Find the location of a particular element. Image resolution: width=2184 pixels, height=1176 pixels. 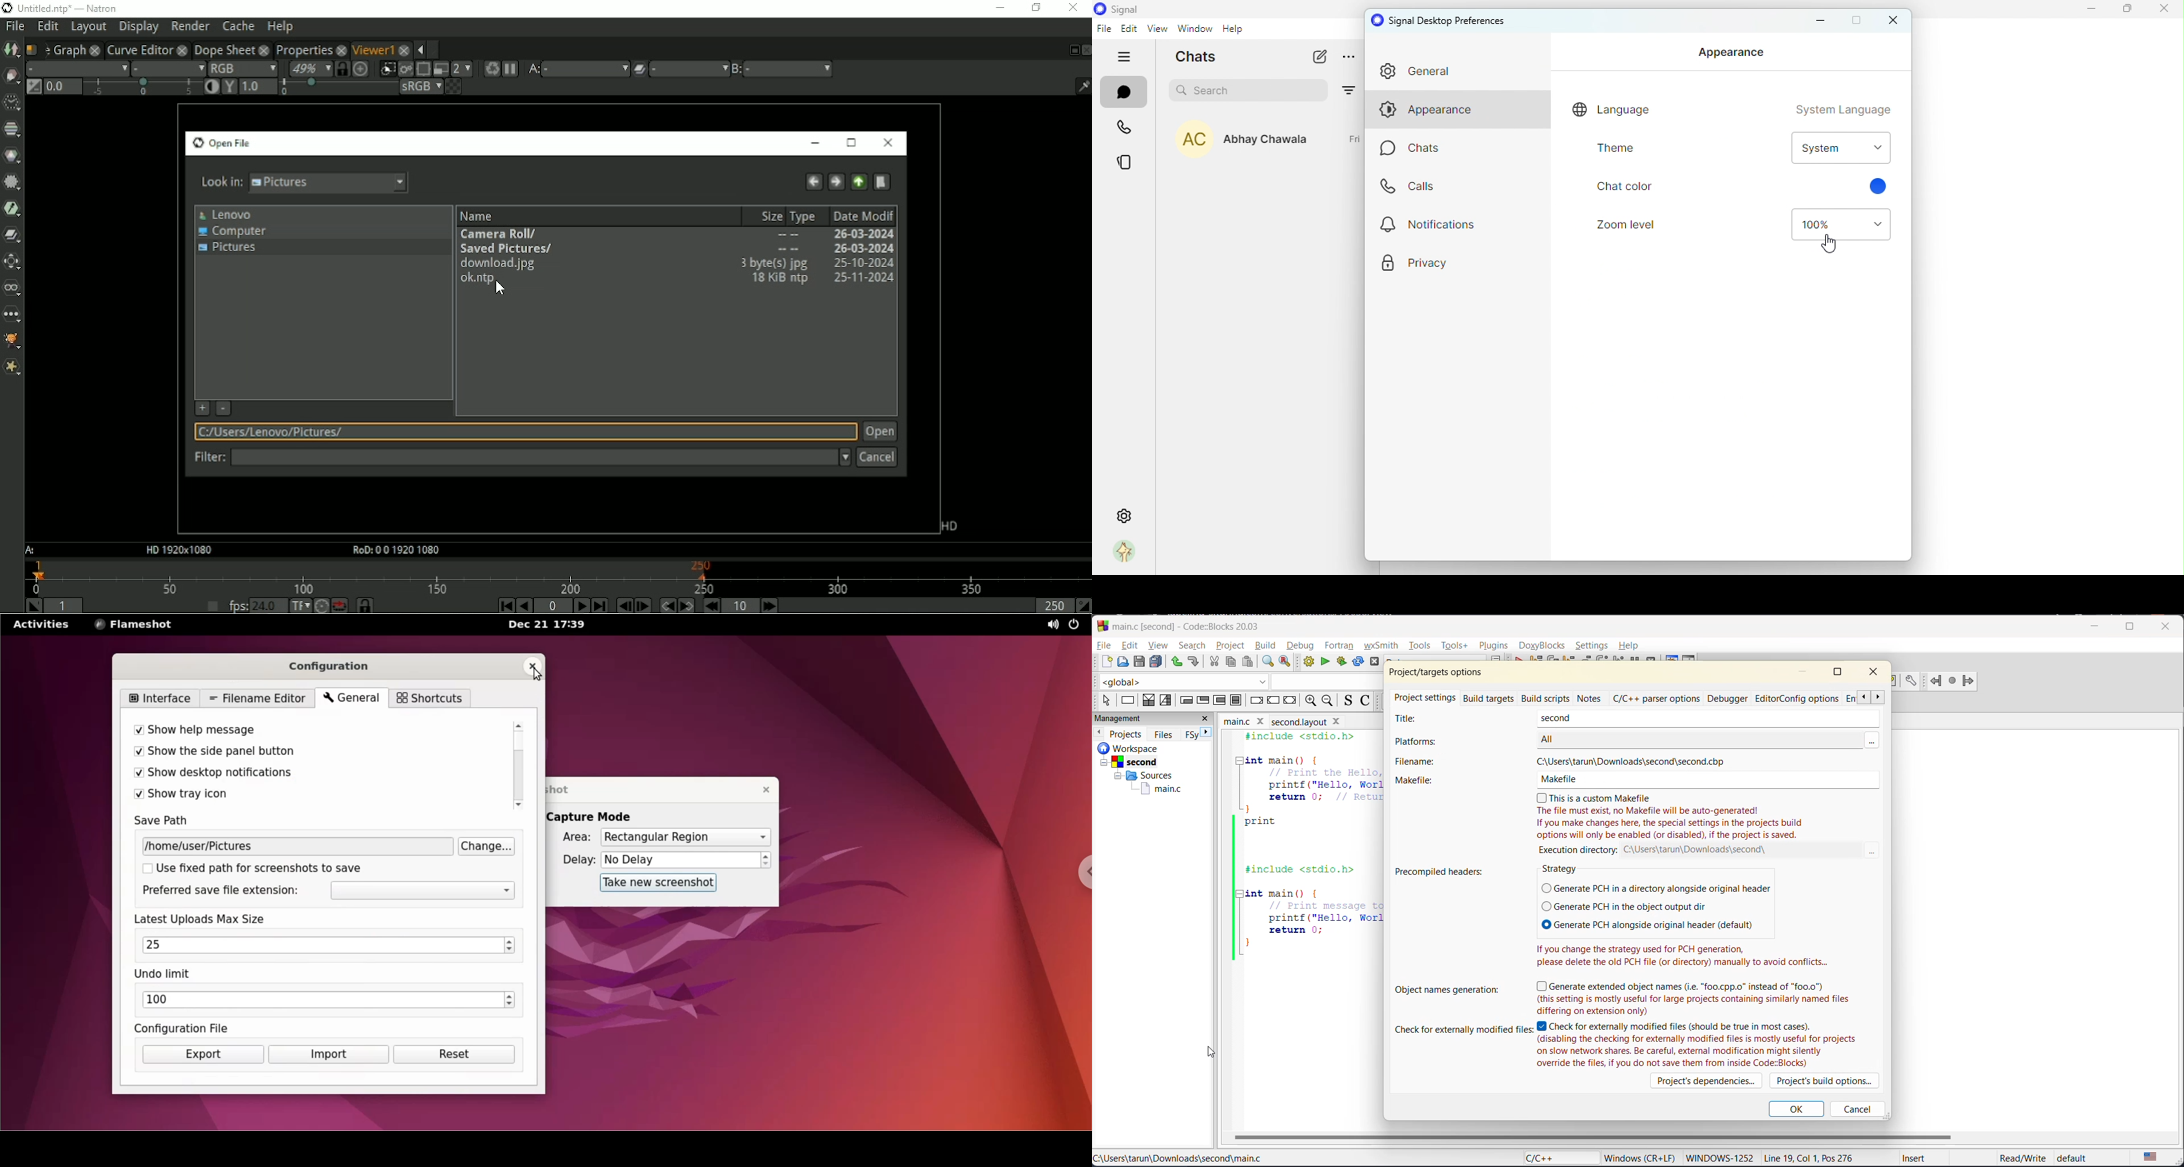

Cursor is located at coordinates (1216, 1054).